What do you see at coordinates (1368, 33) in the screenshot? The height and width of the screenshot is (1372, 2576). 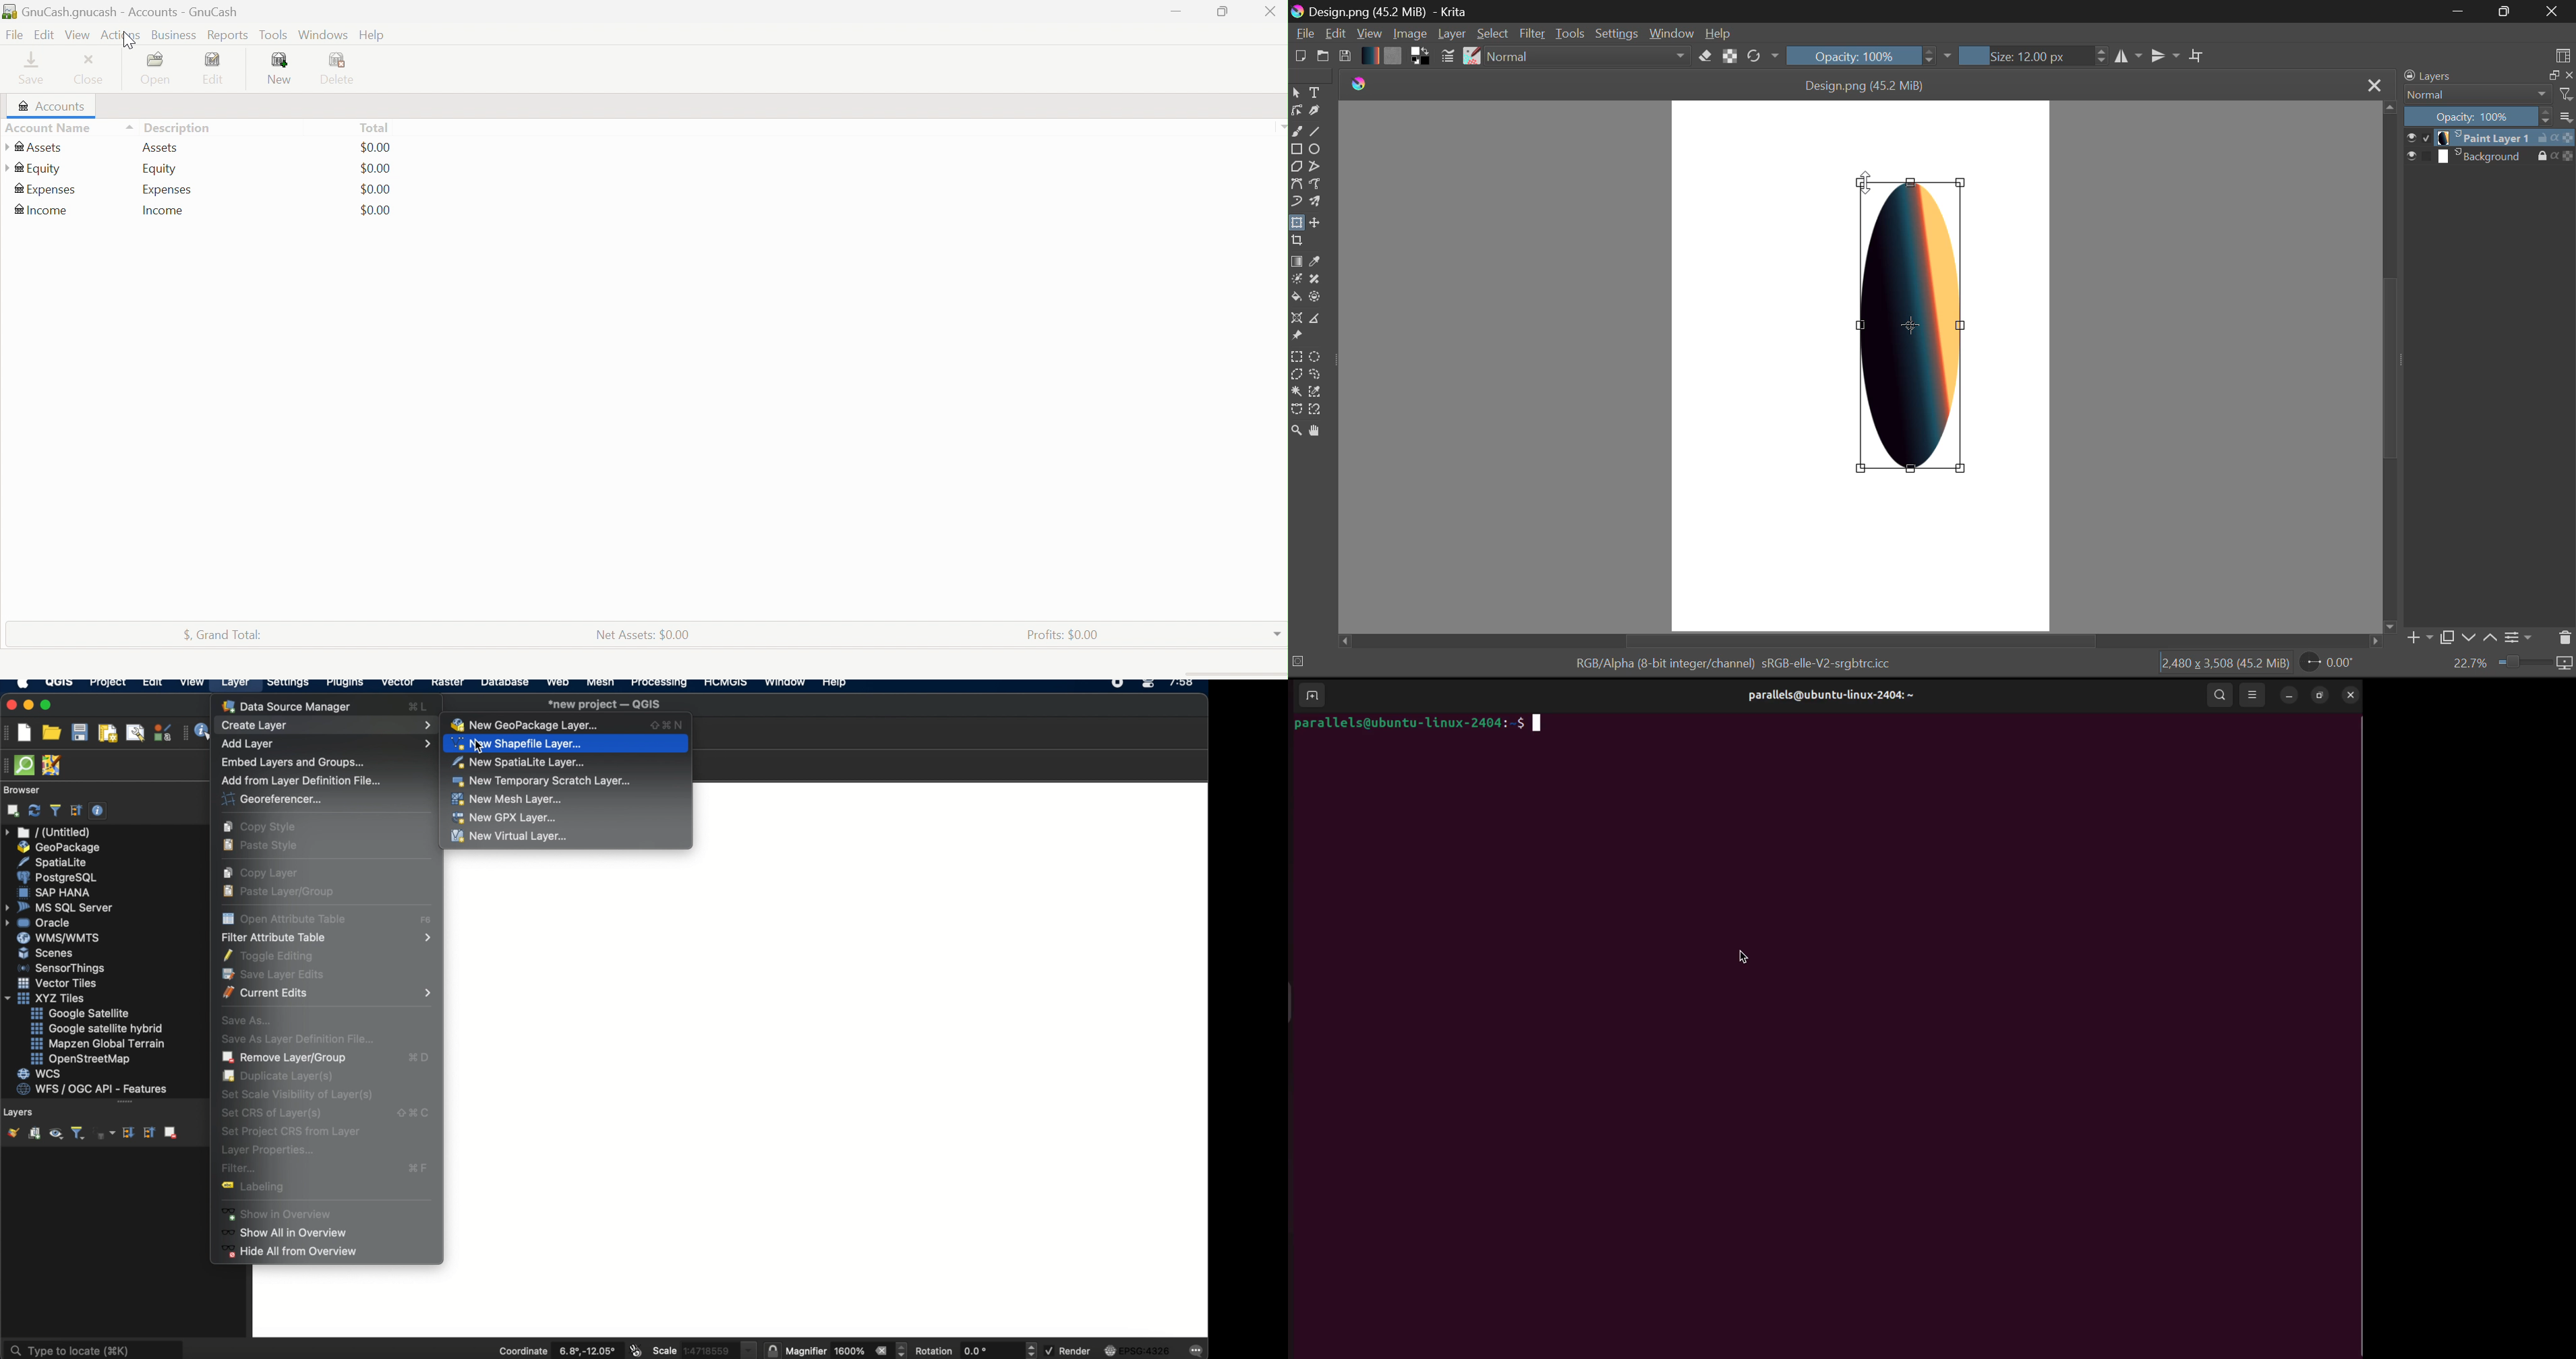 I see `View` at bounding box center [1368, 33].